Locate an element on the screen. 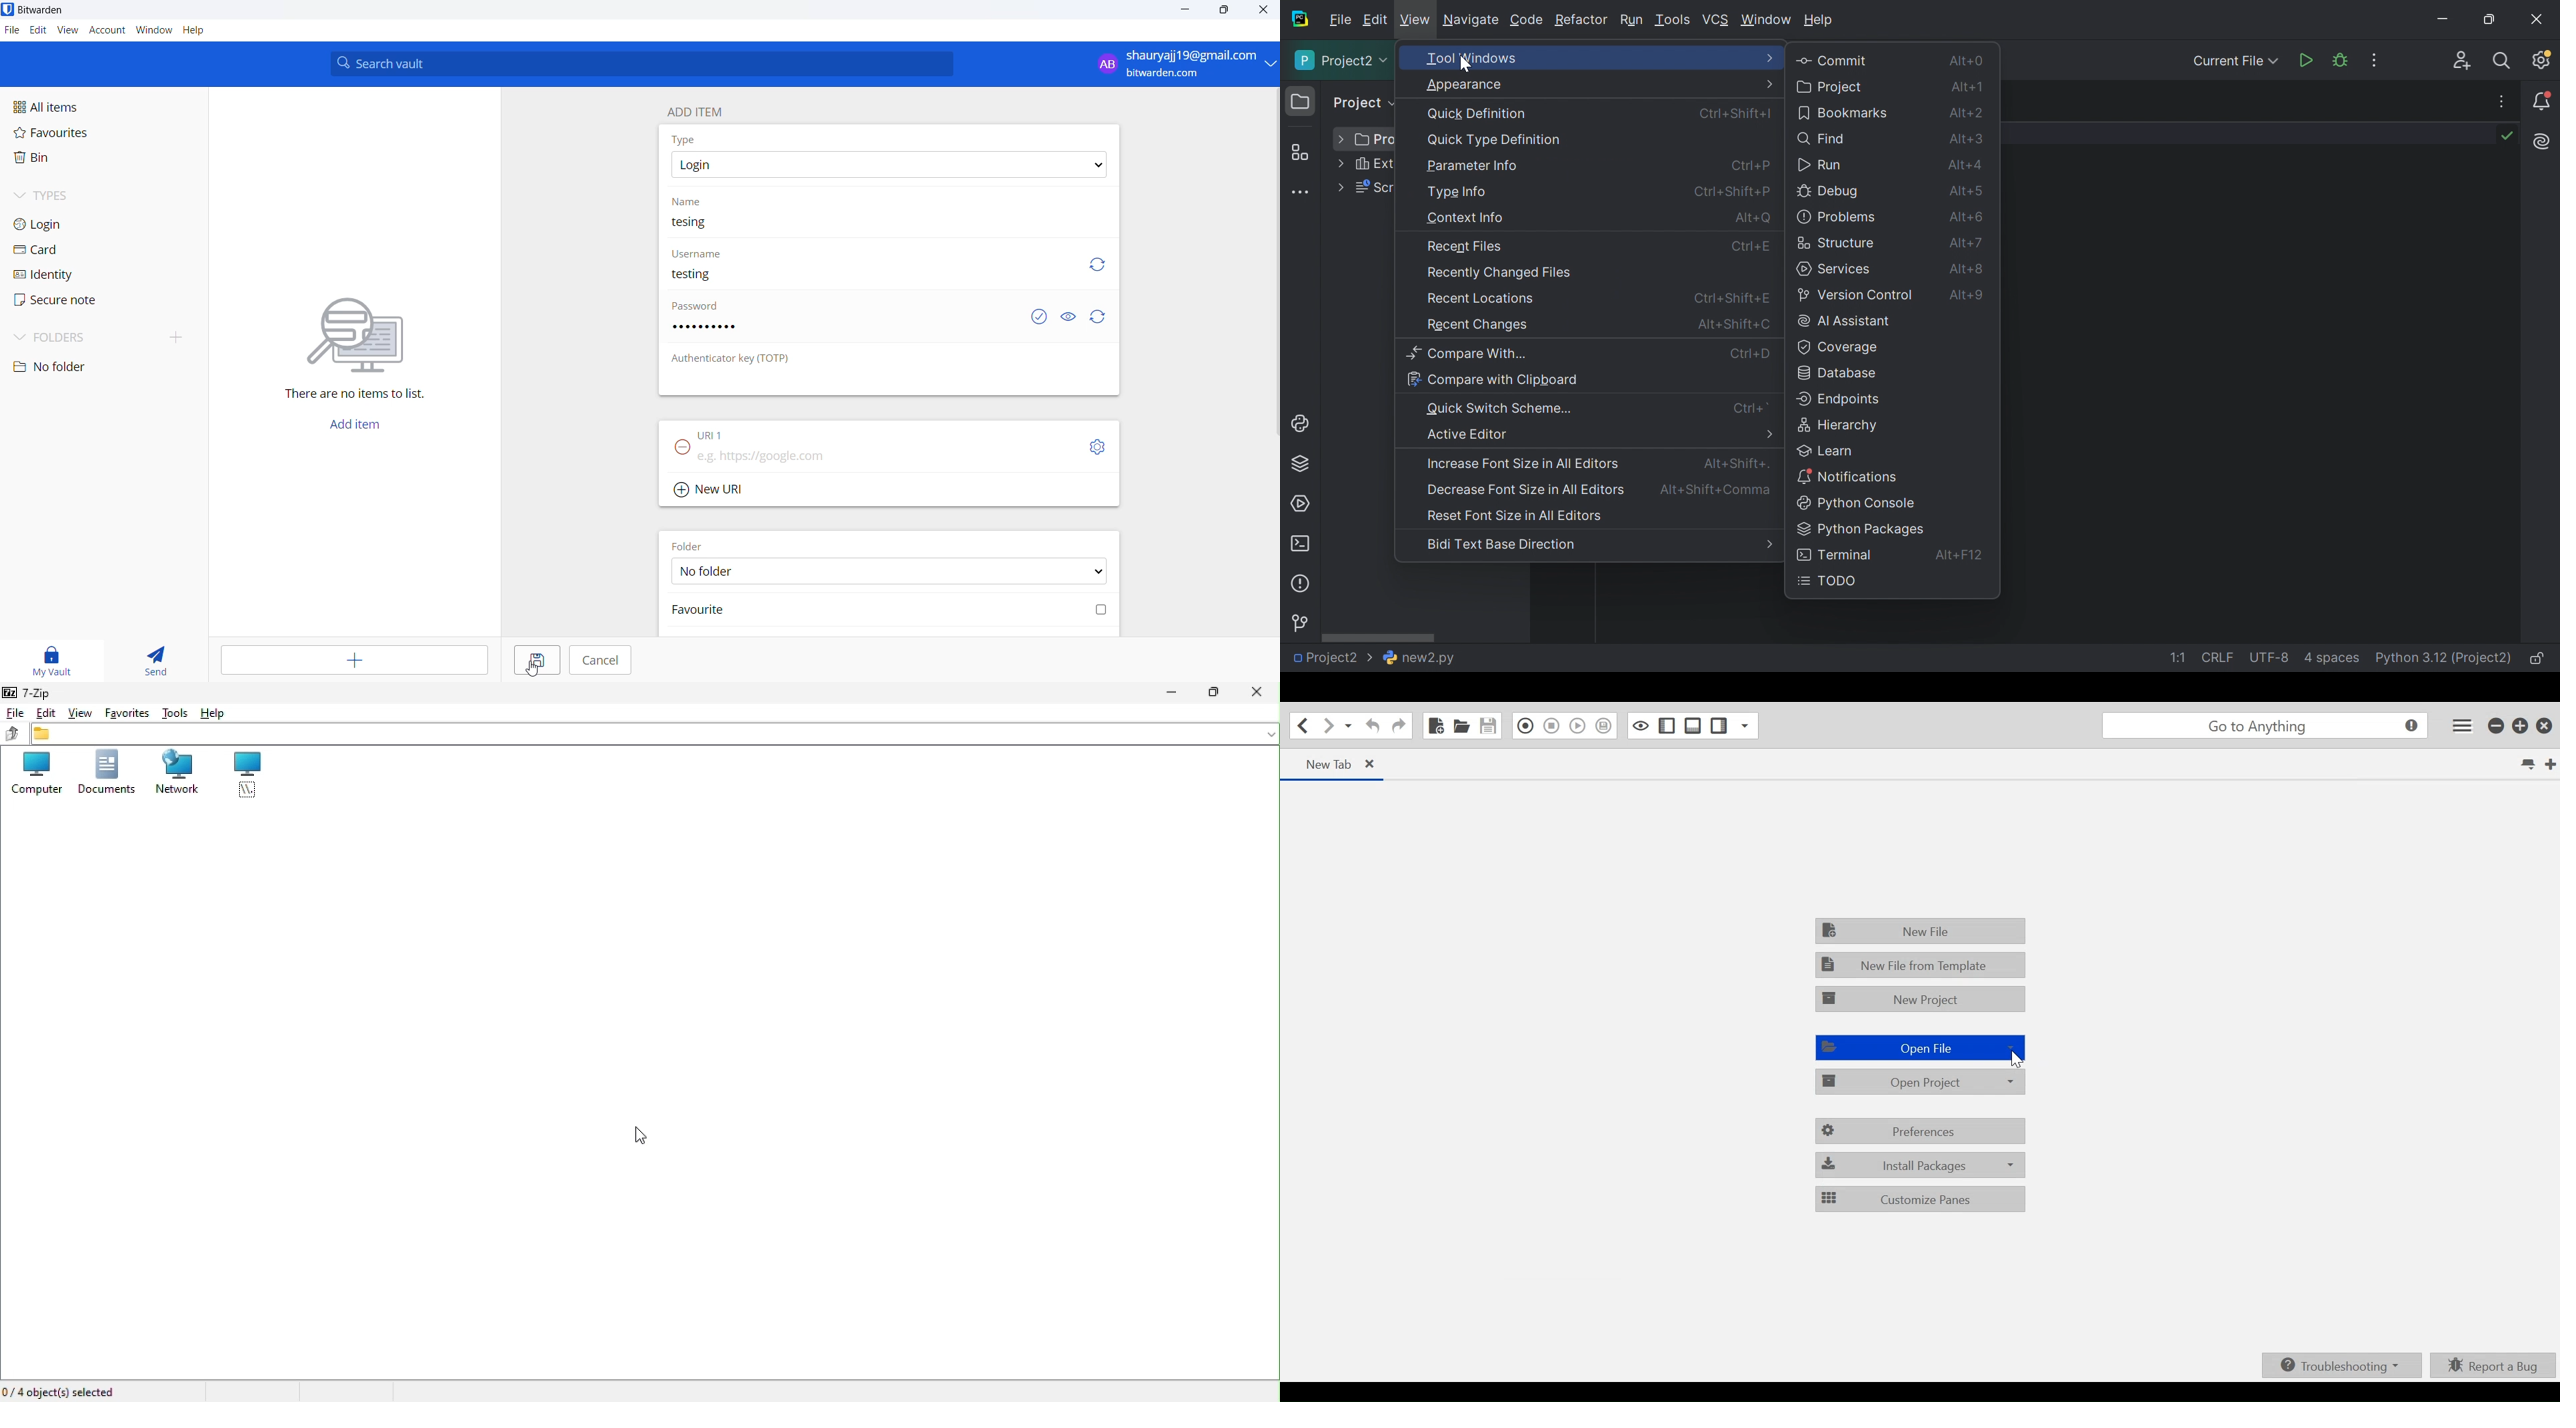  types is located at coordinates (83, 200).